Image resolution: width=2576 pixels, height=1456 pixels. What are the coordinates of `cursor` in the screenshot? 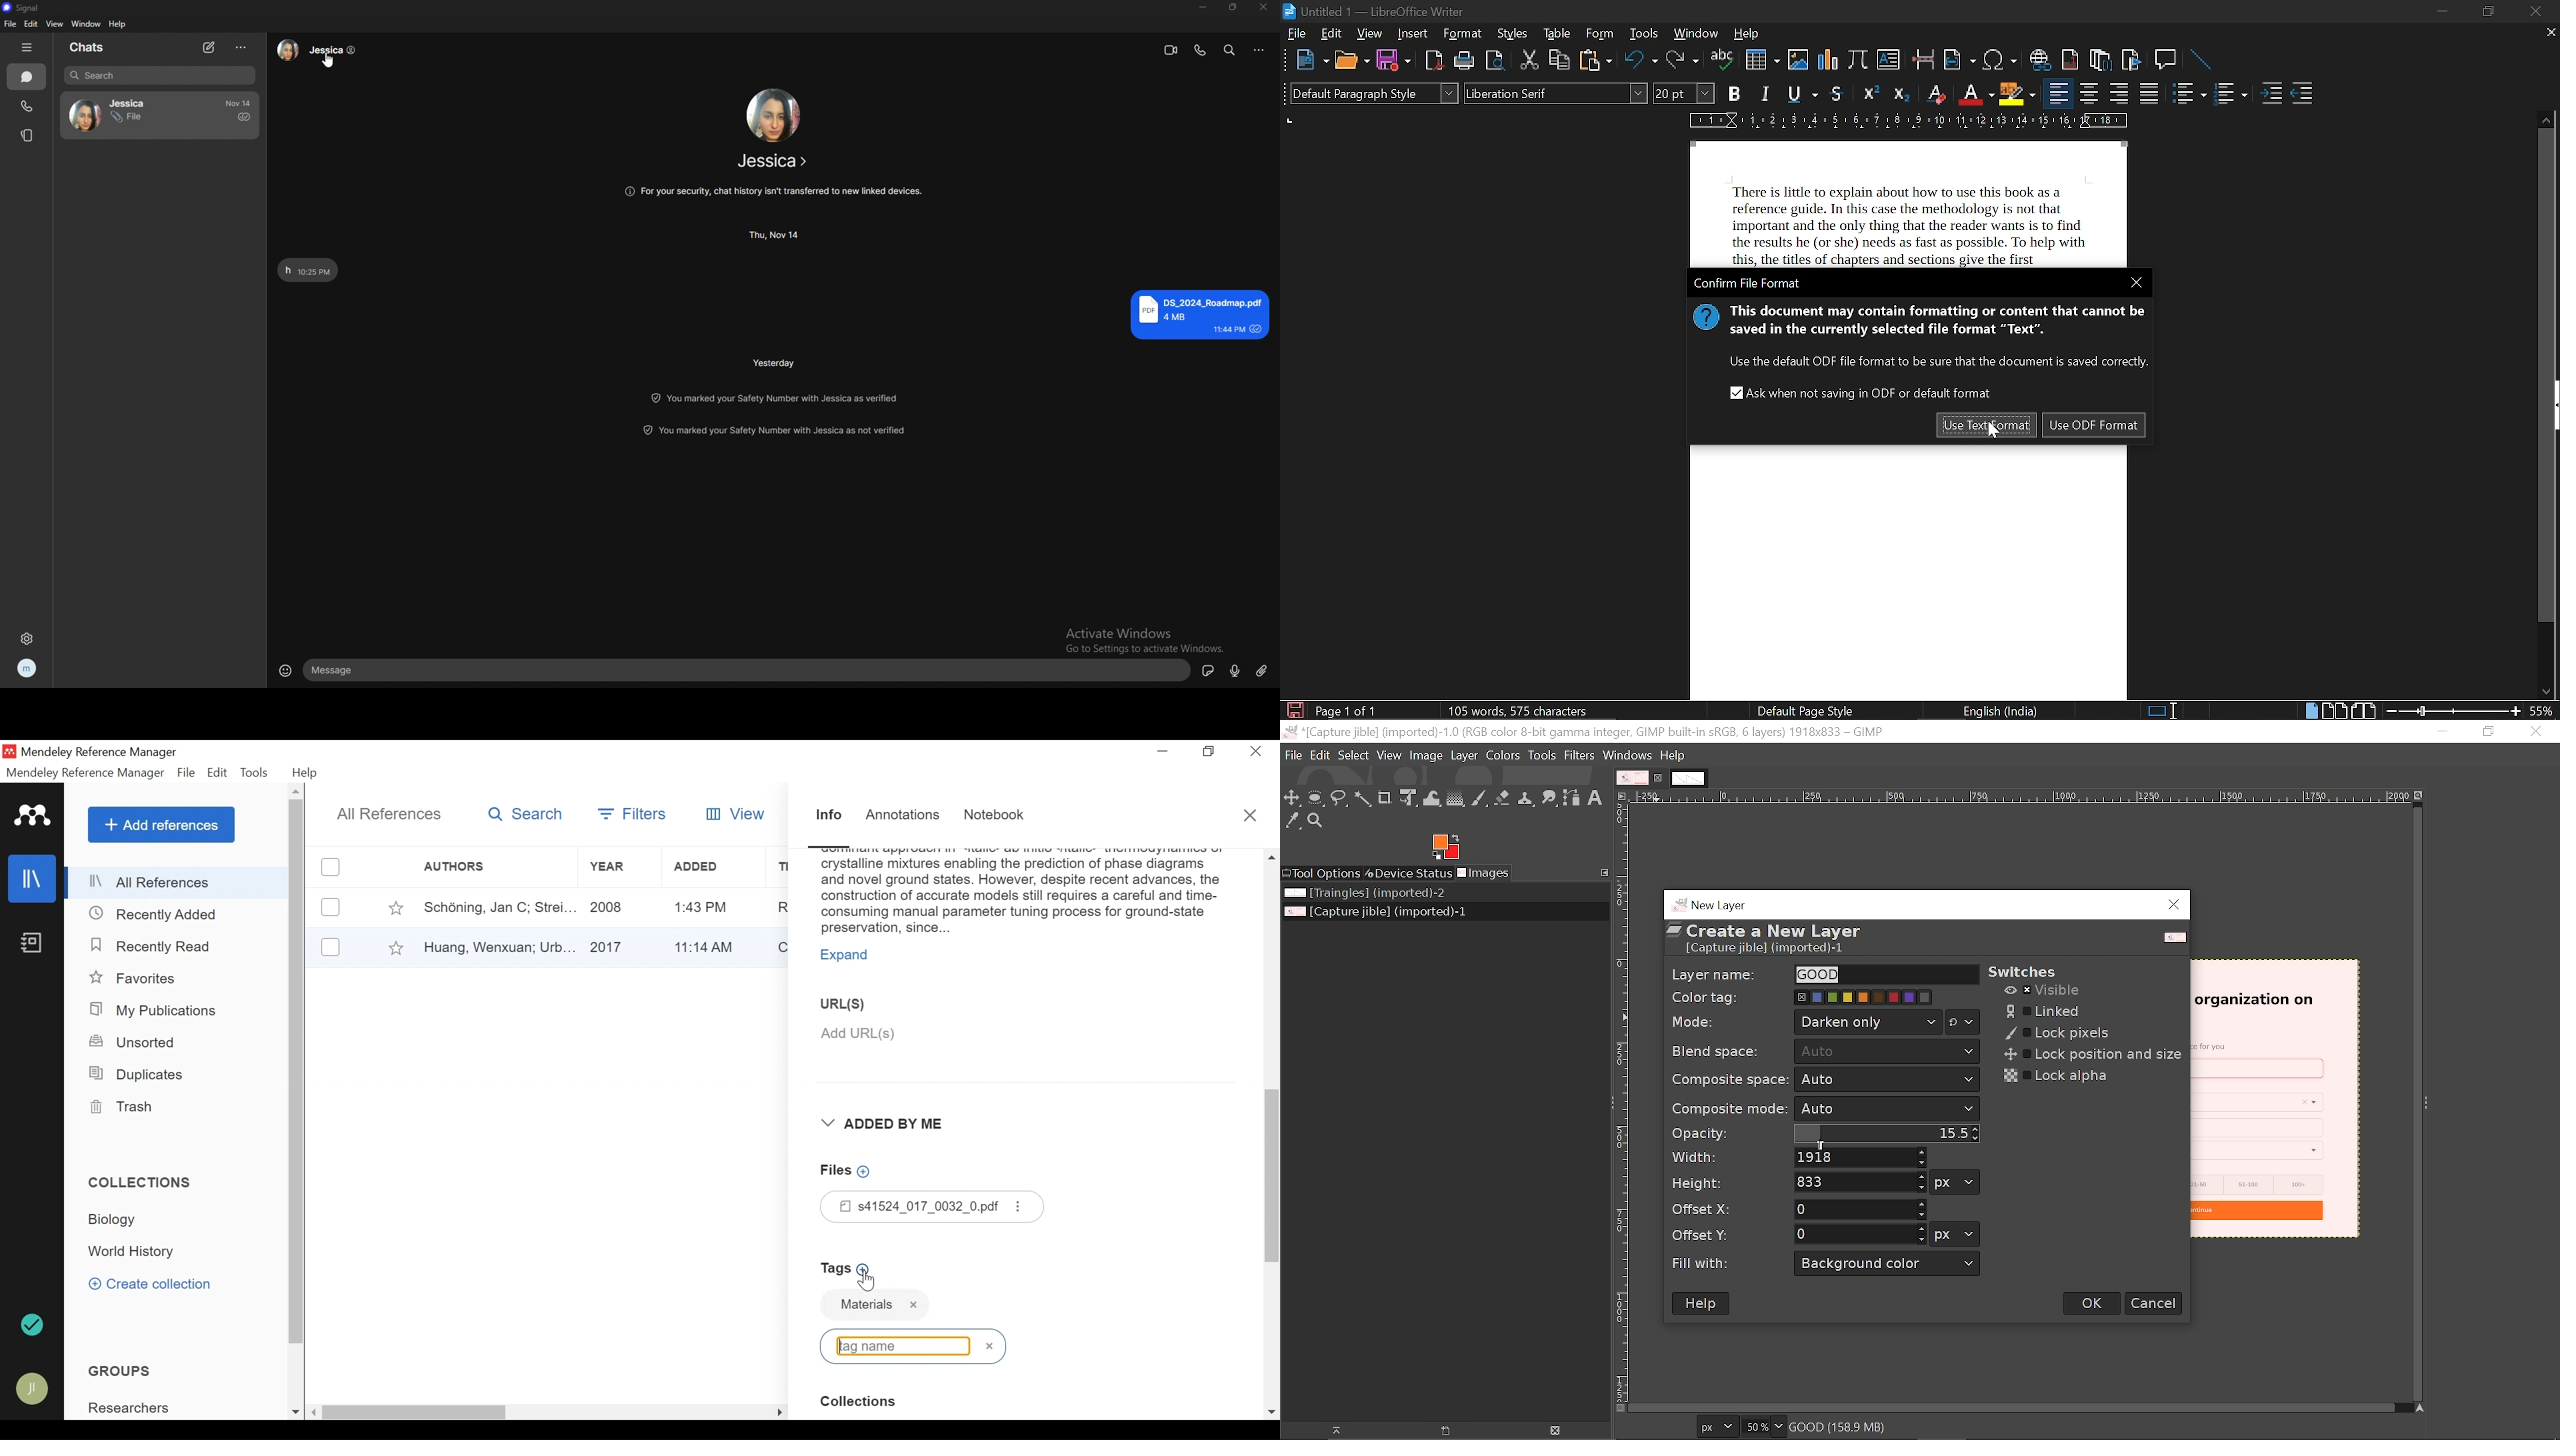 It's located at (1994, 436).